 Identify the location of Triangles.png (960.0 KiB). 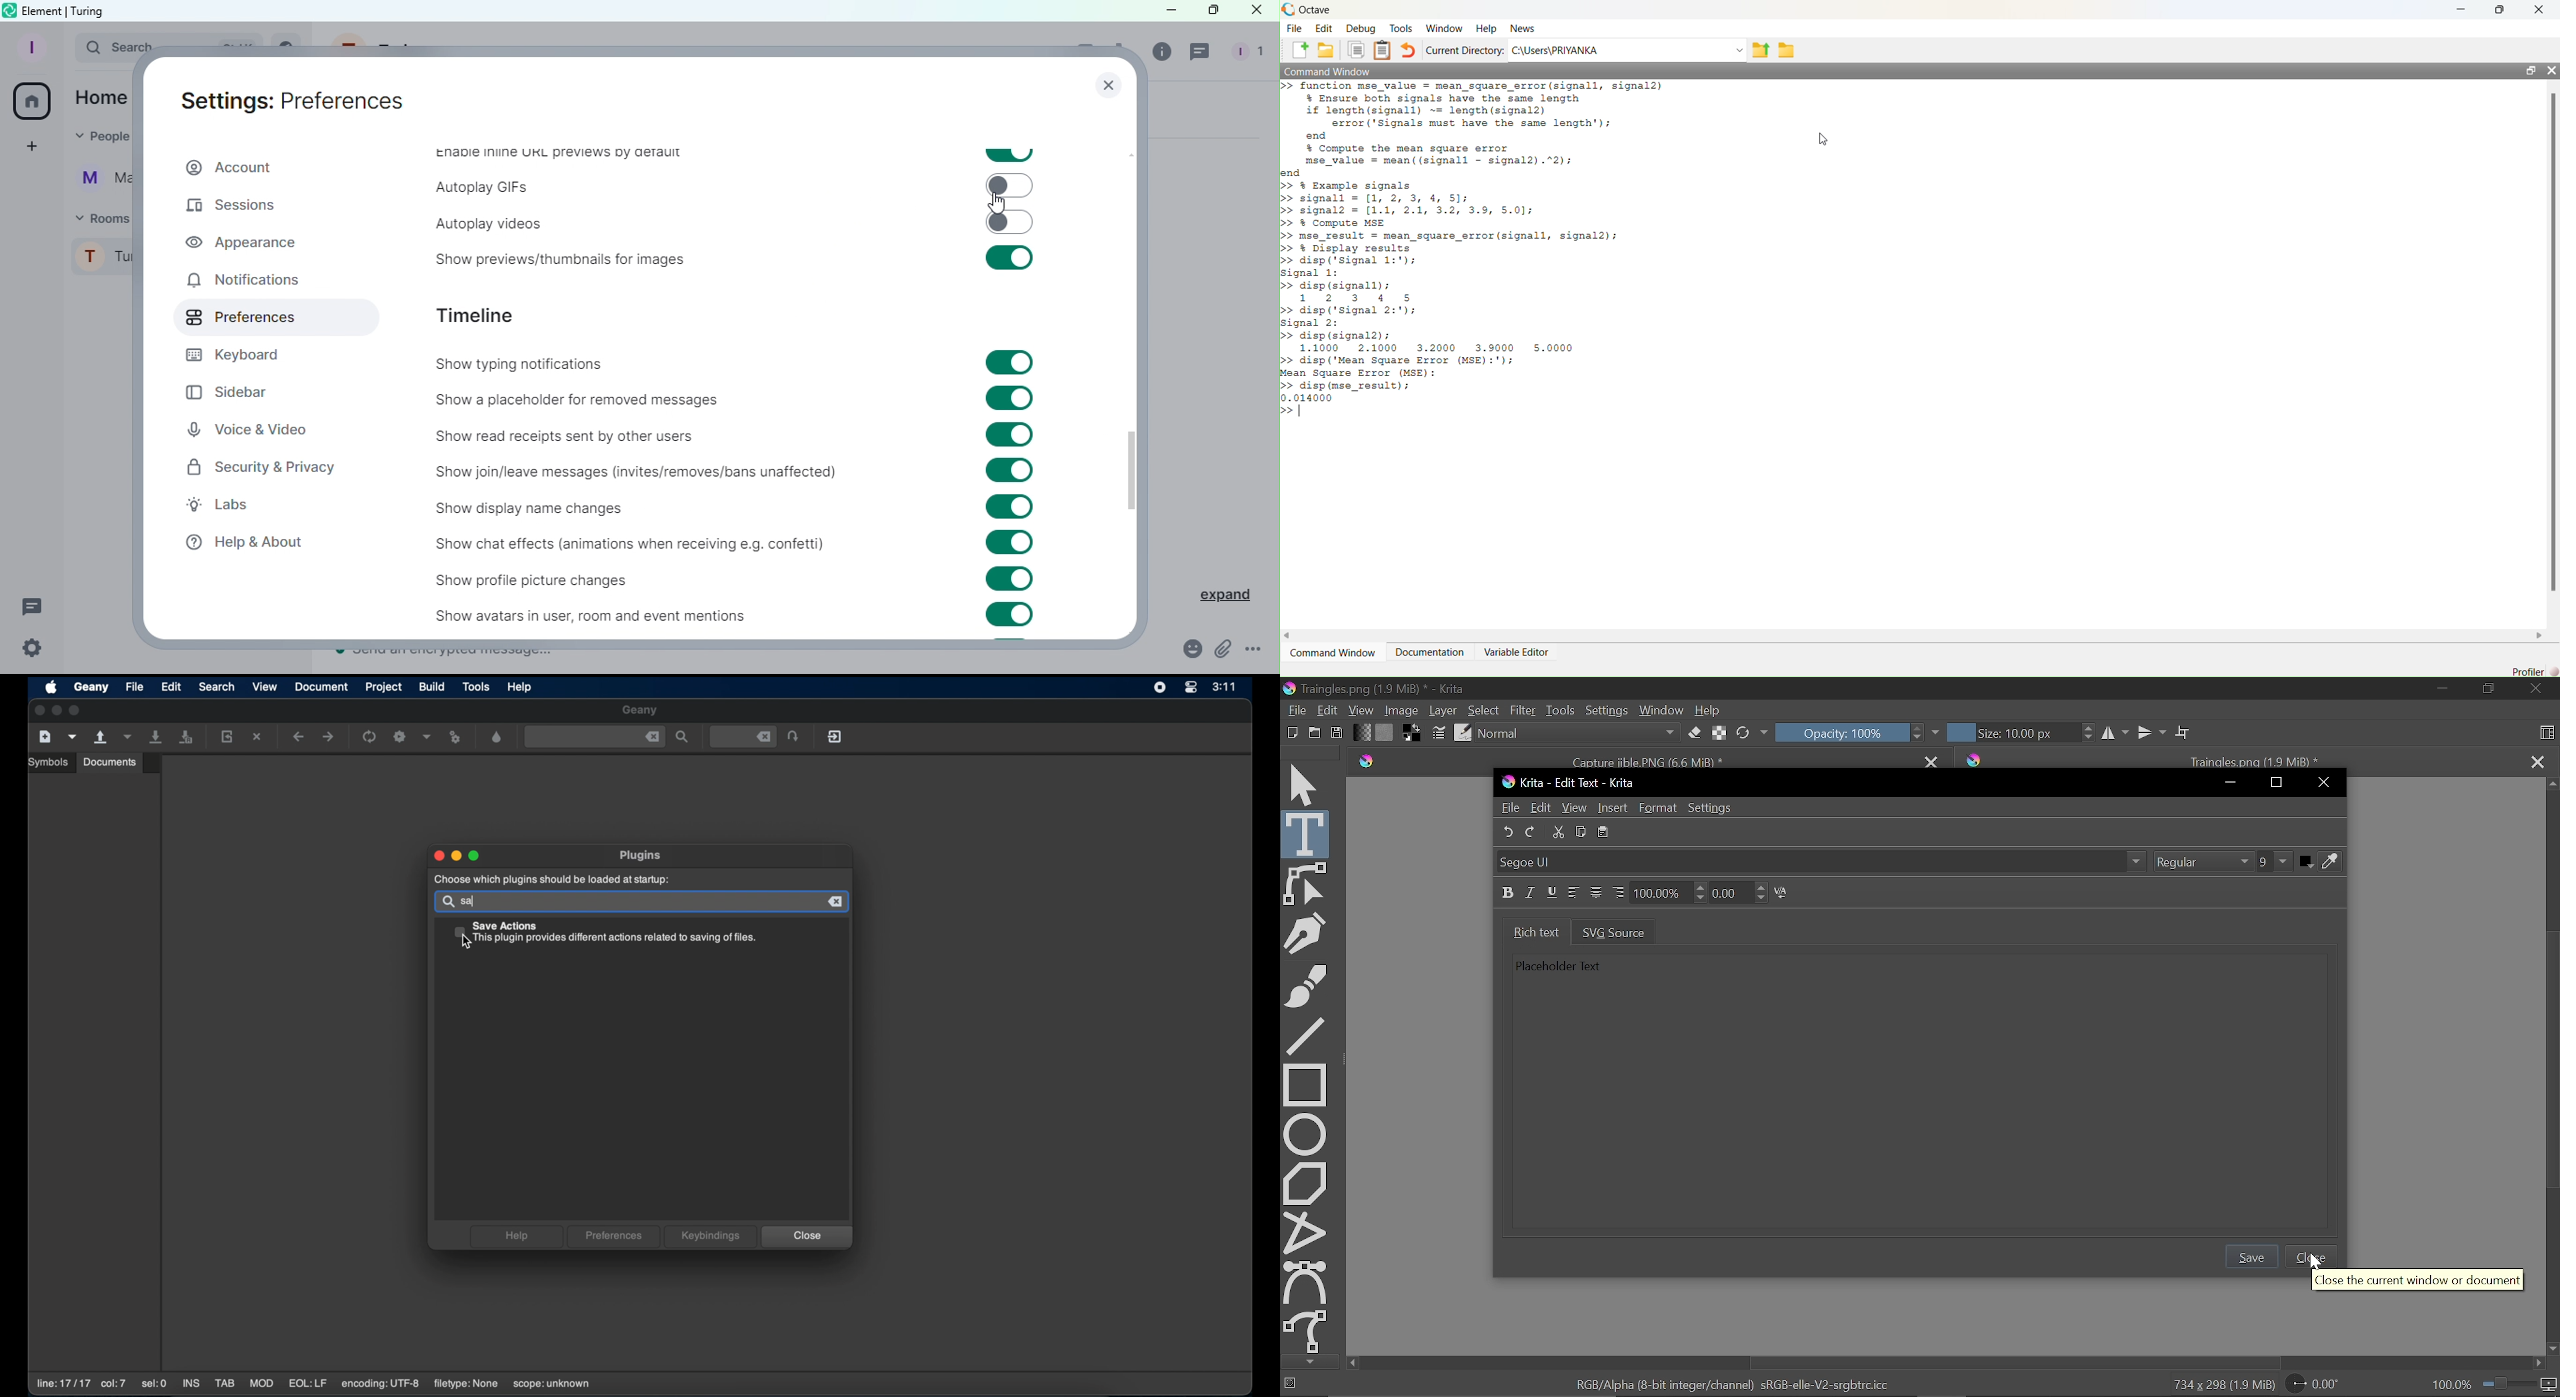
(1397, 689).